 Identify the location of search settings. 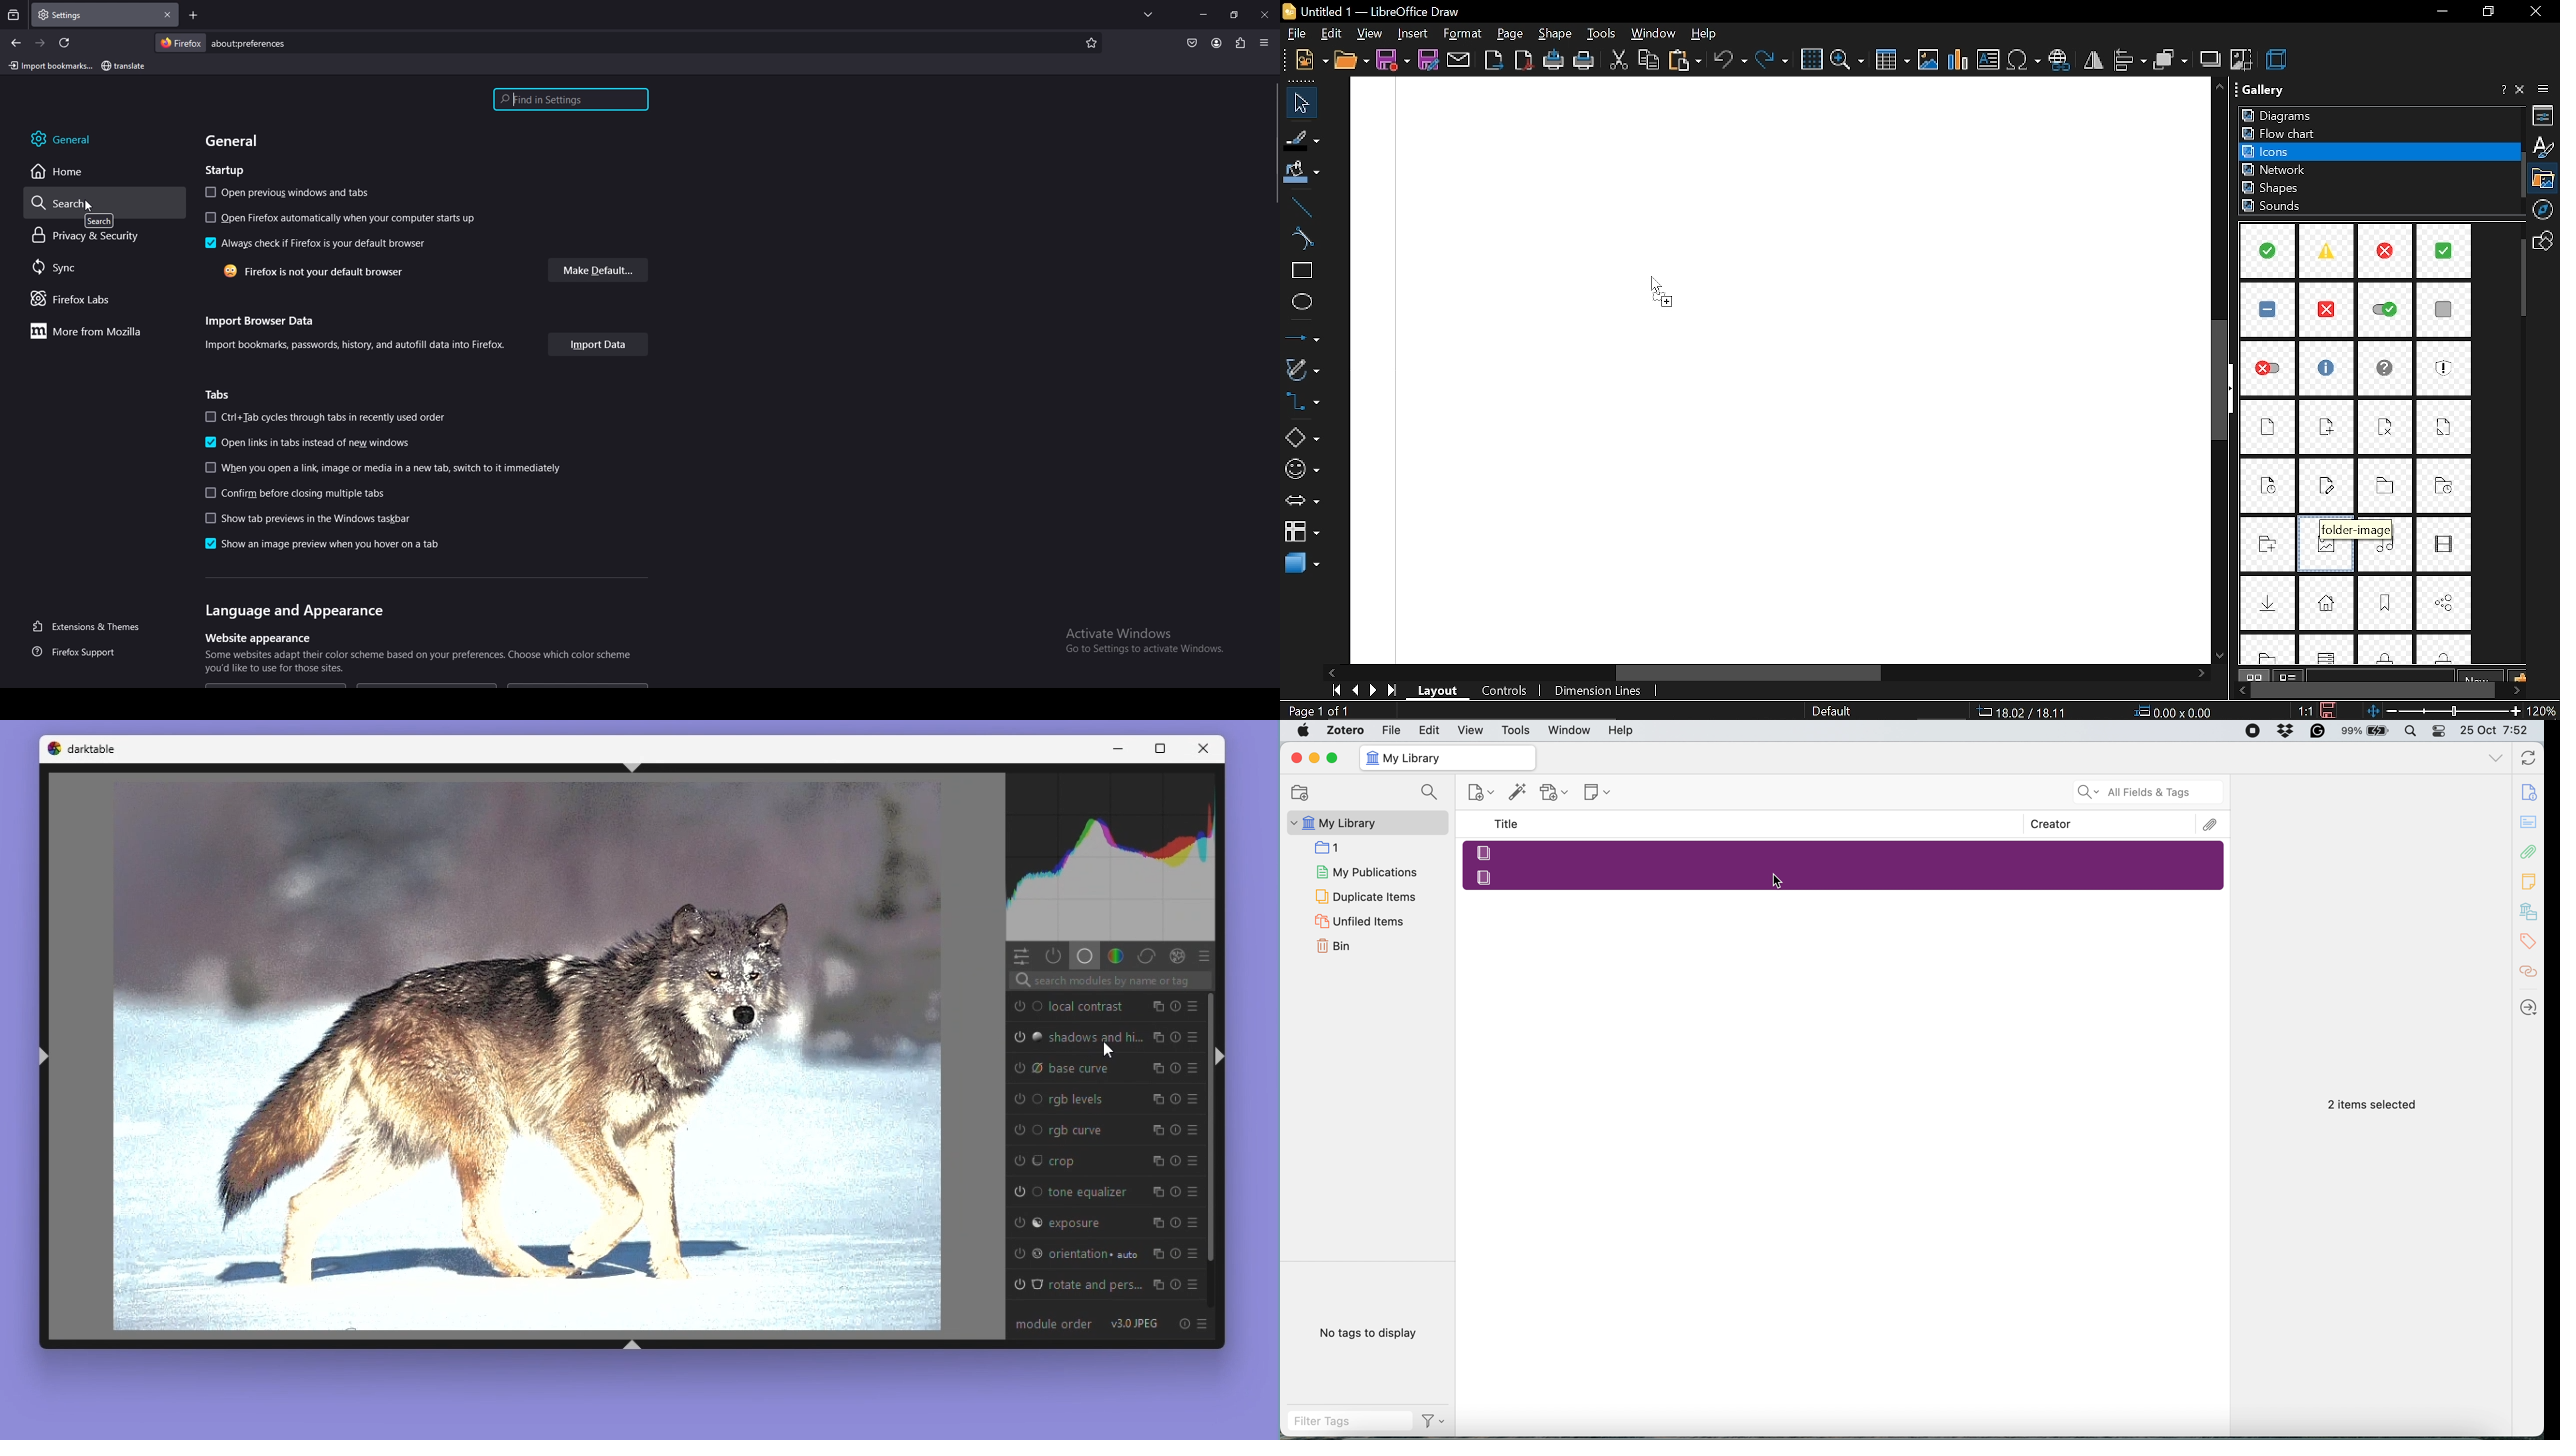
(571, 100).